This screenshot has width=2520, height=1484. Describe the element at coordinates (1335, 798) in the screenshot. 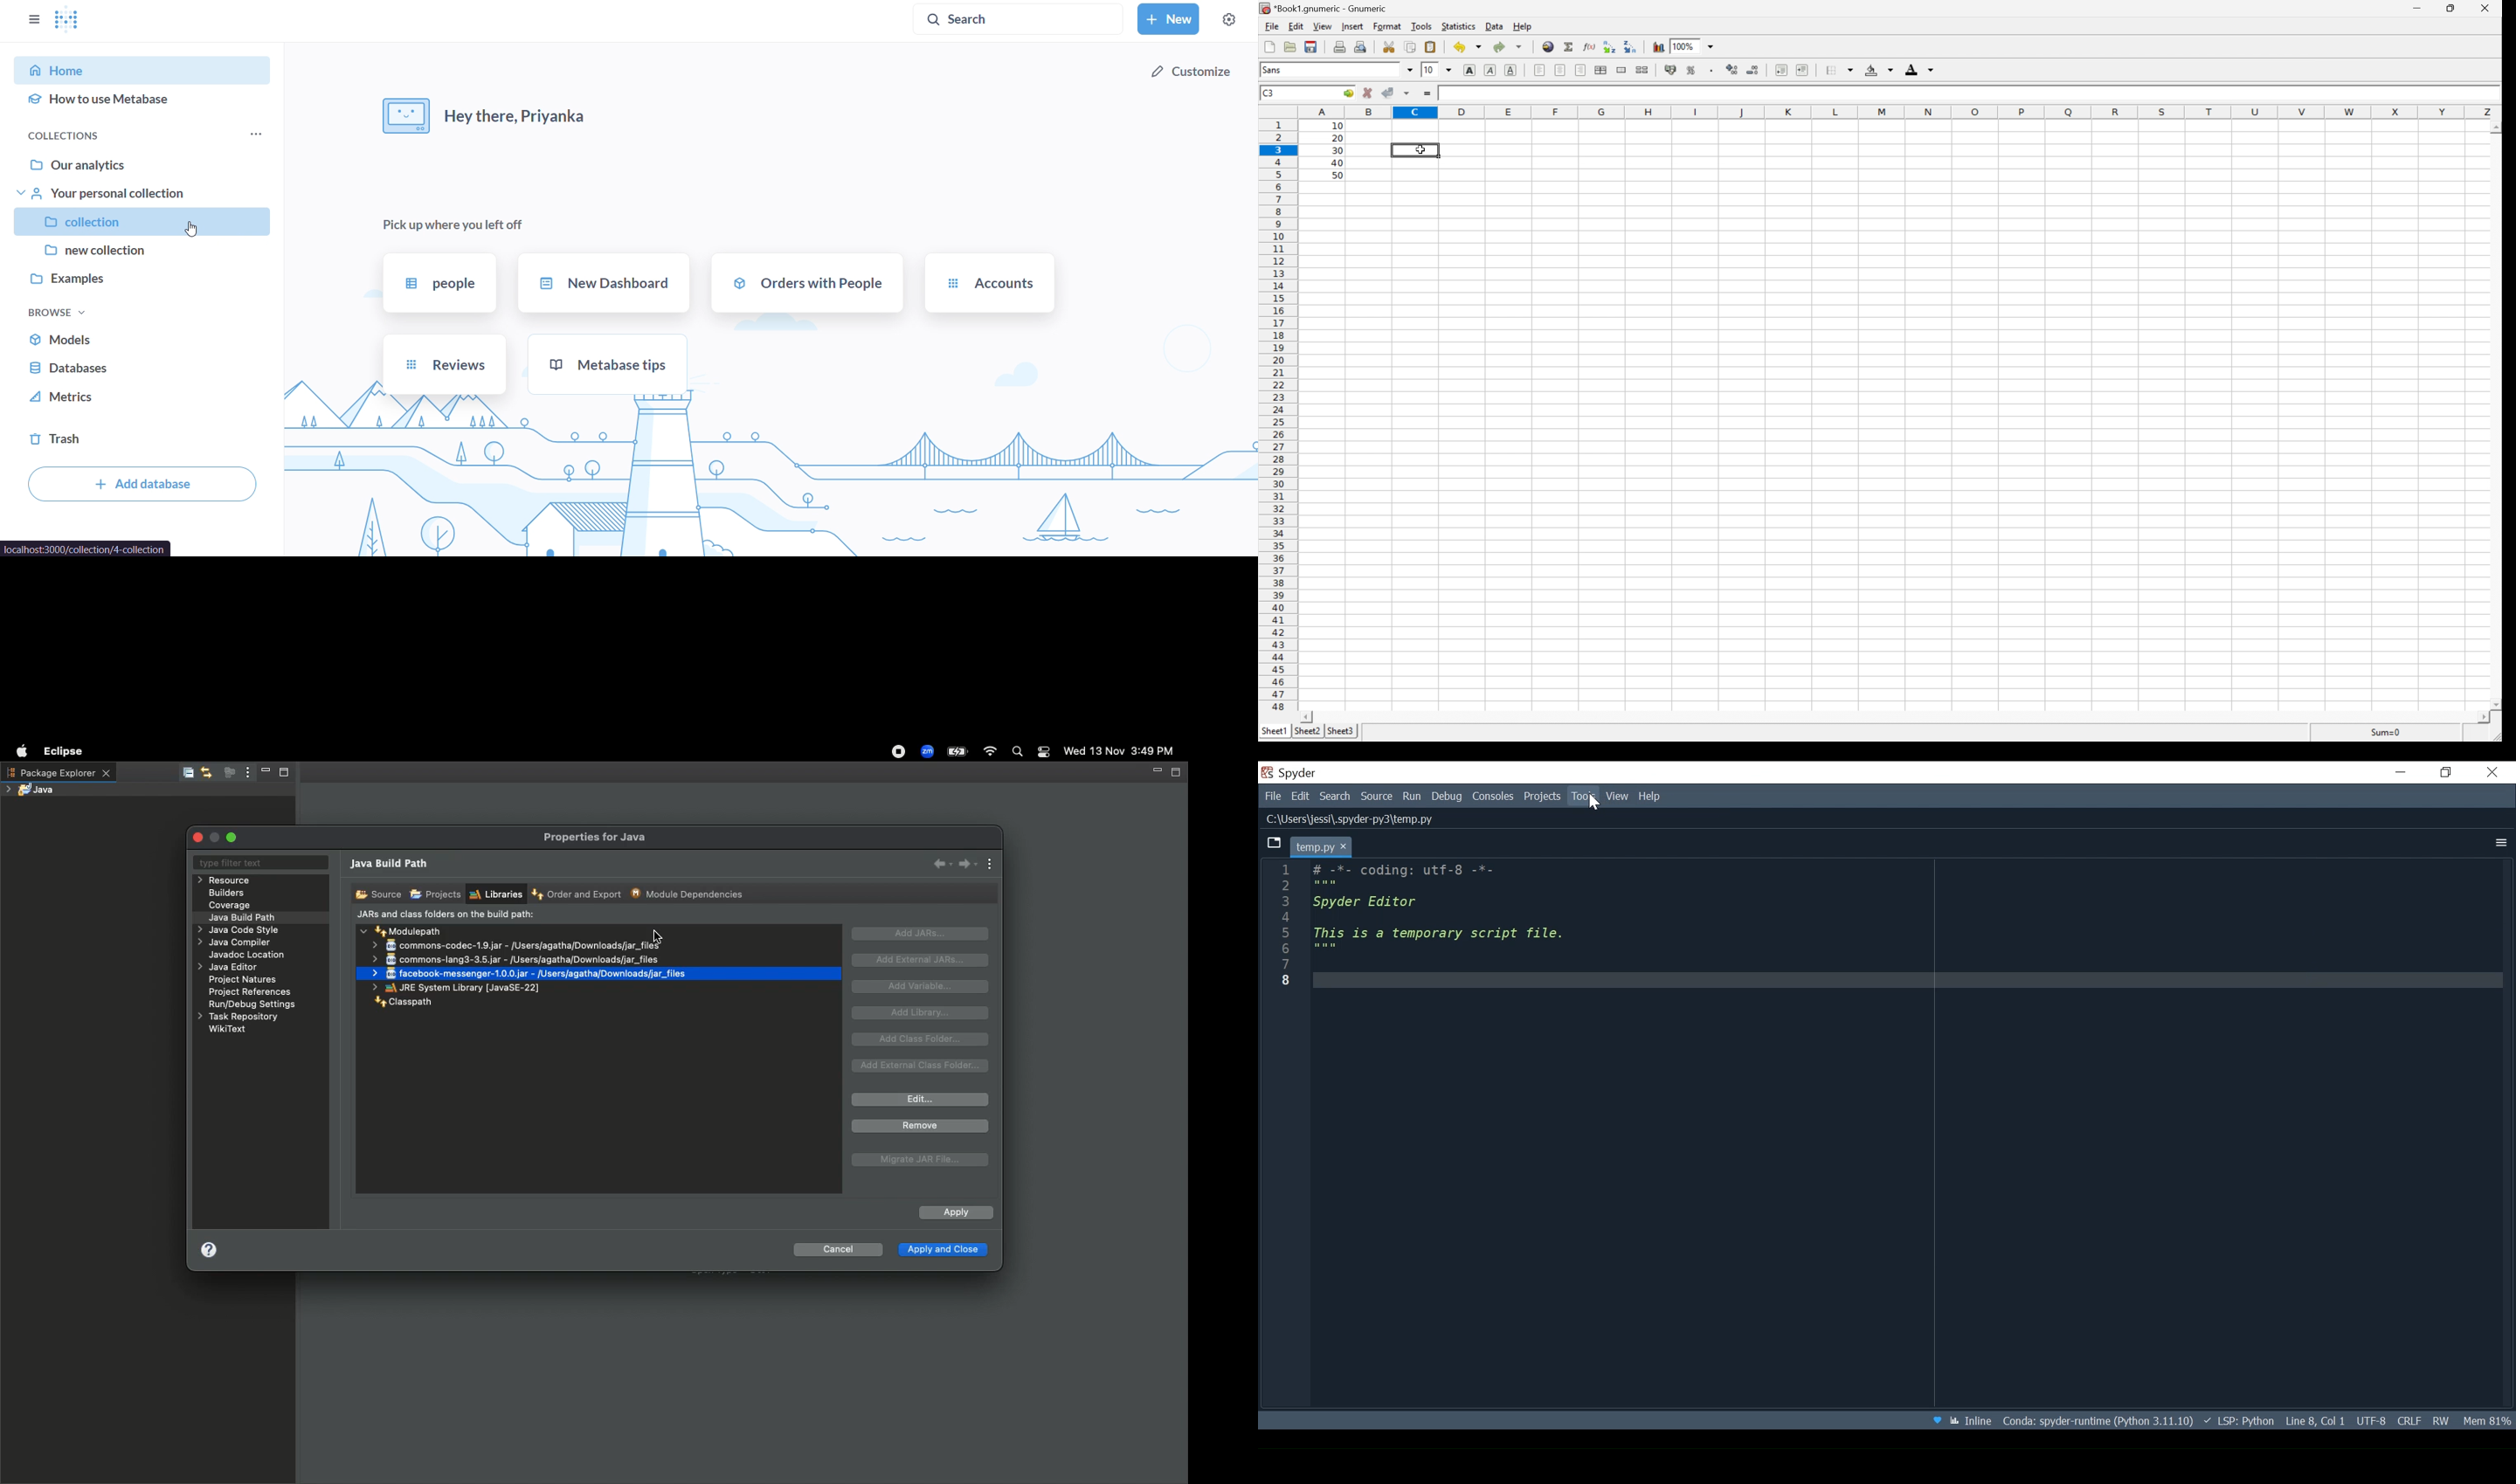

I see `Search` at that location.